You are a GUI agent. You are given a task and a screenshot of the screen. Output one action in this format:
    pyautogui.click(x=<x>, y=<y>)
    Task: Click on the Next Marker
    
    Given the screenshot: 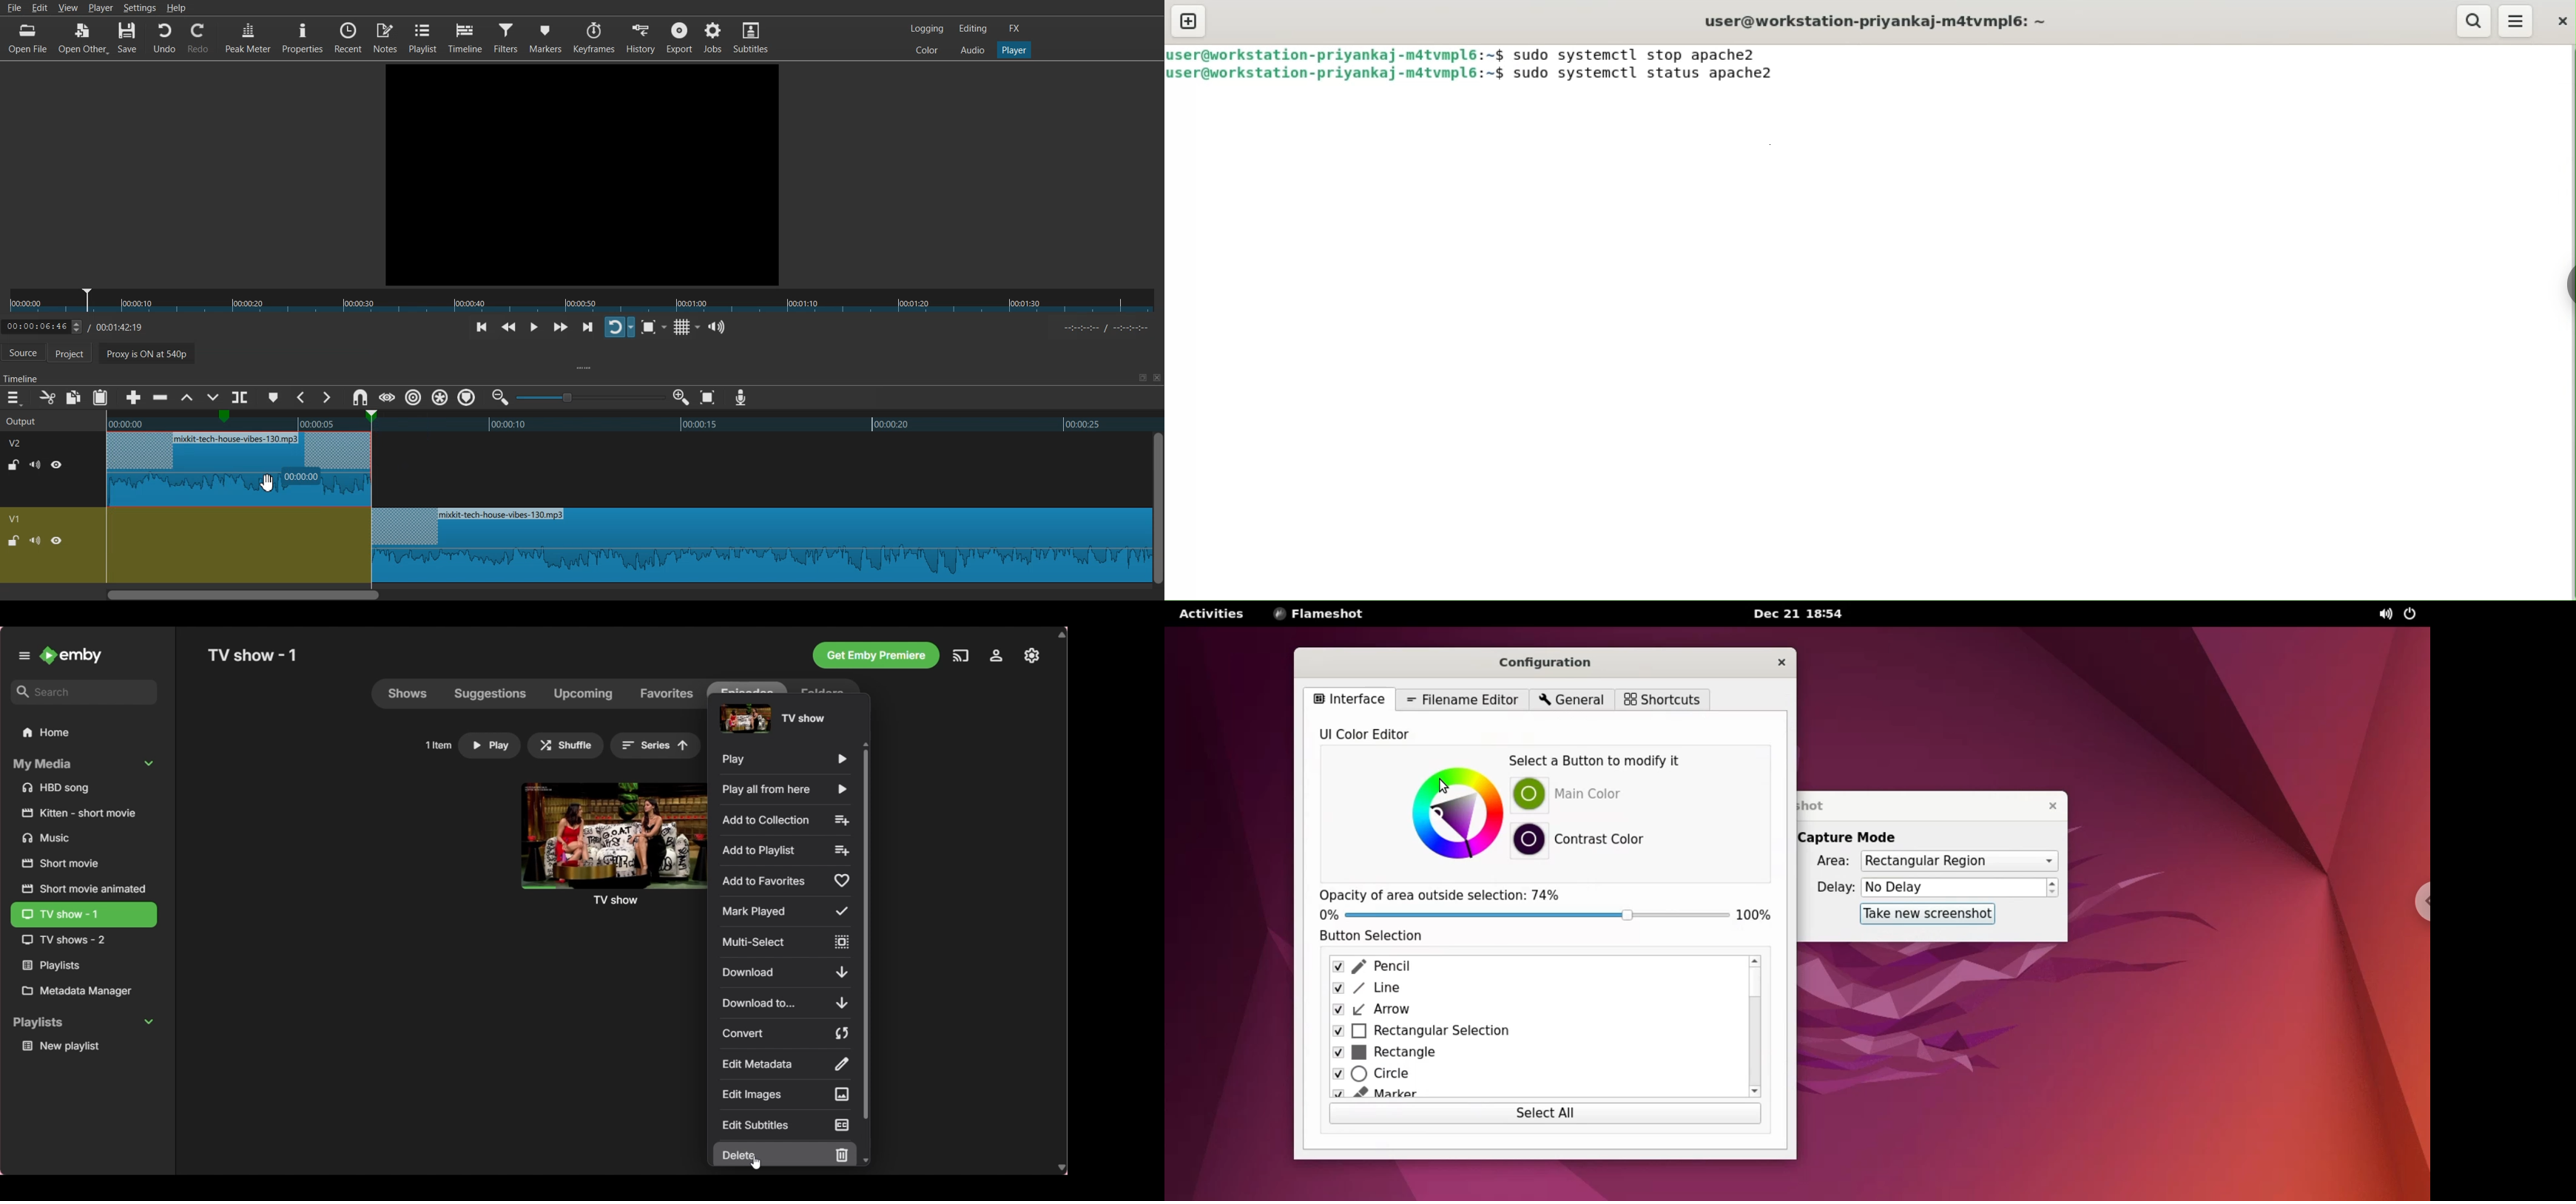 What is the action you would take?
    pyautogui.click(x=326, y=397)
    